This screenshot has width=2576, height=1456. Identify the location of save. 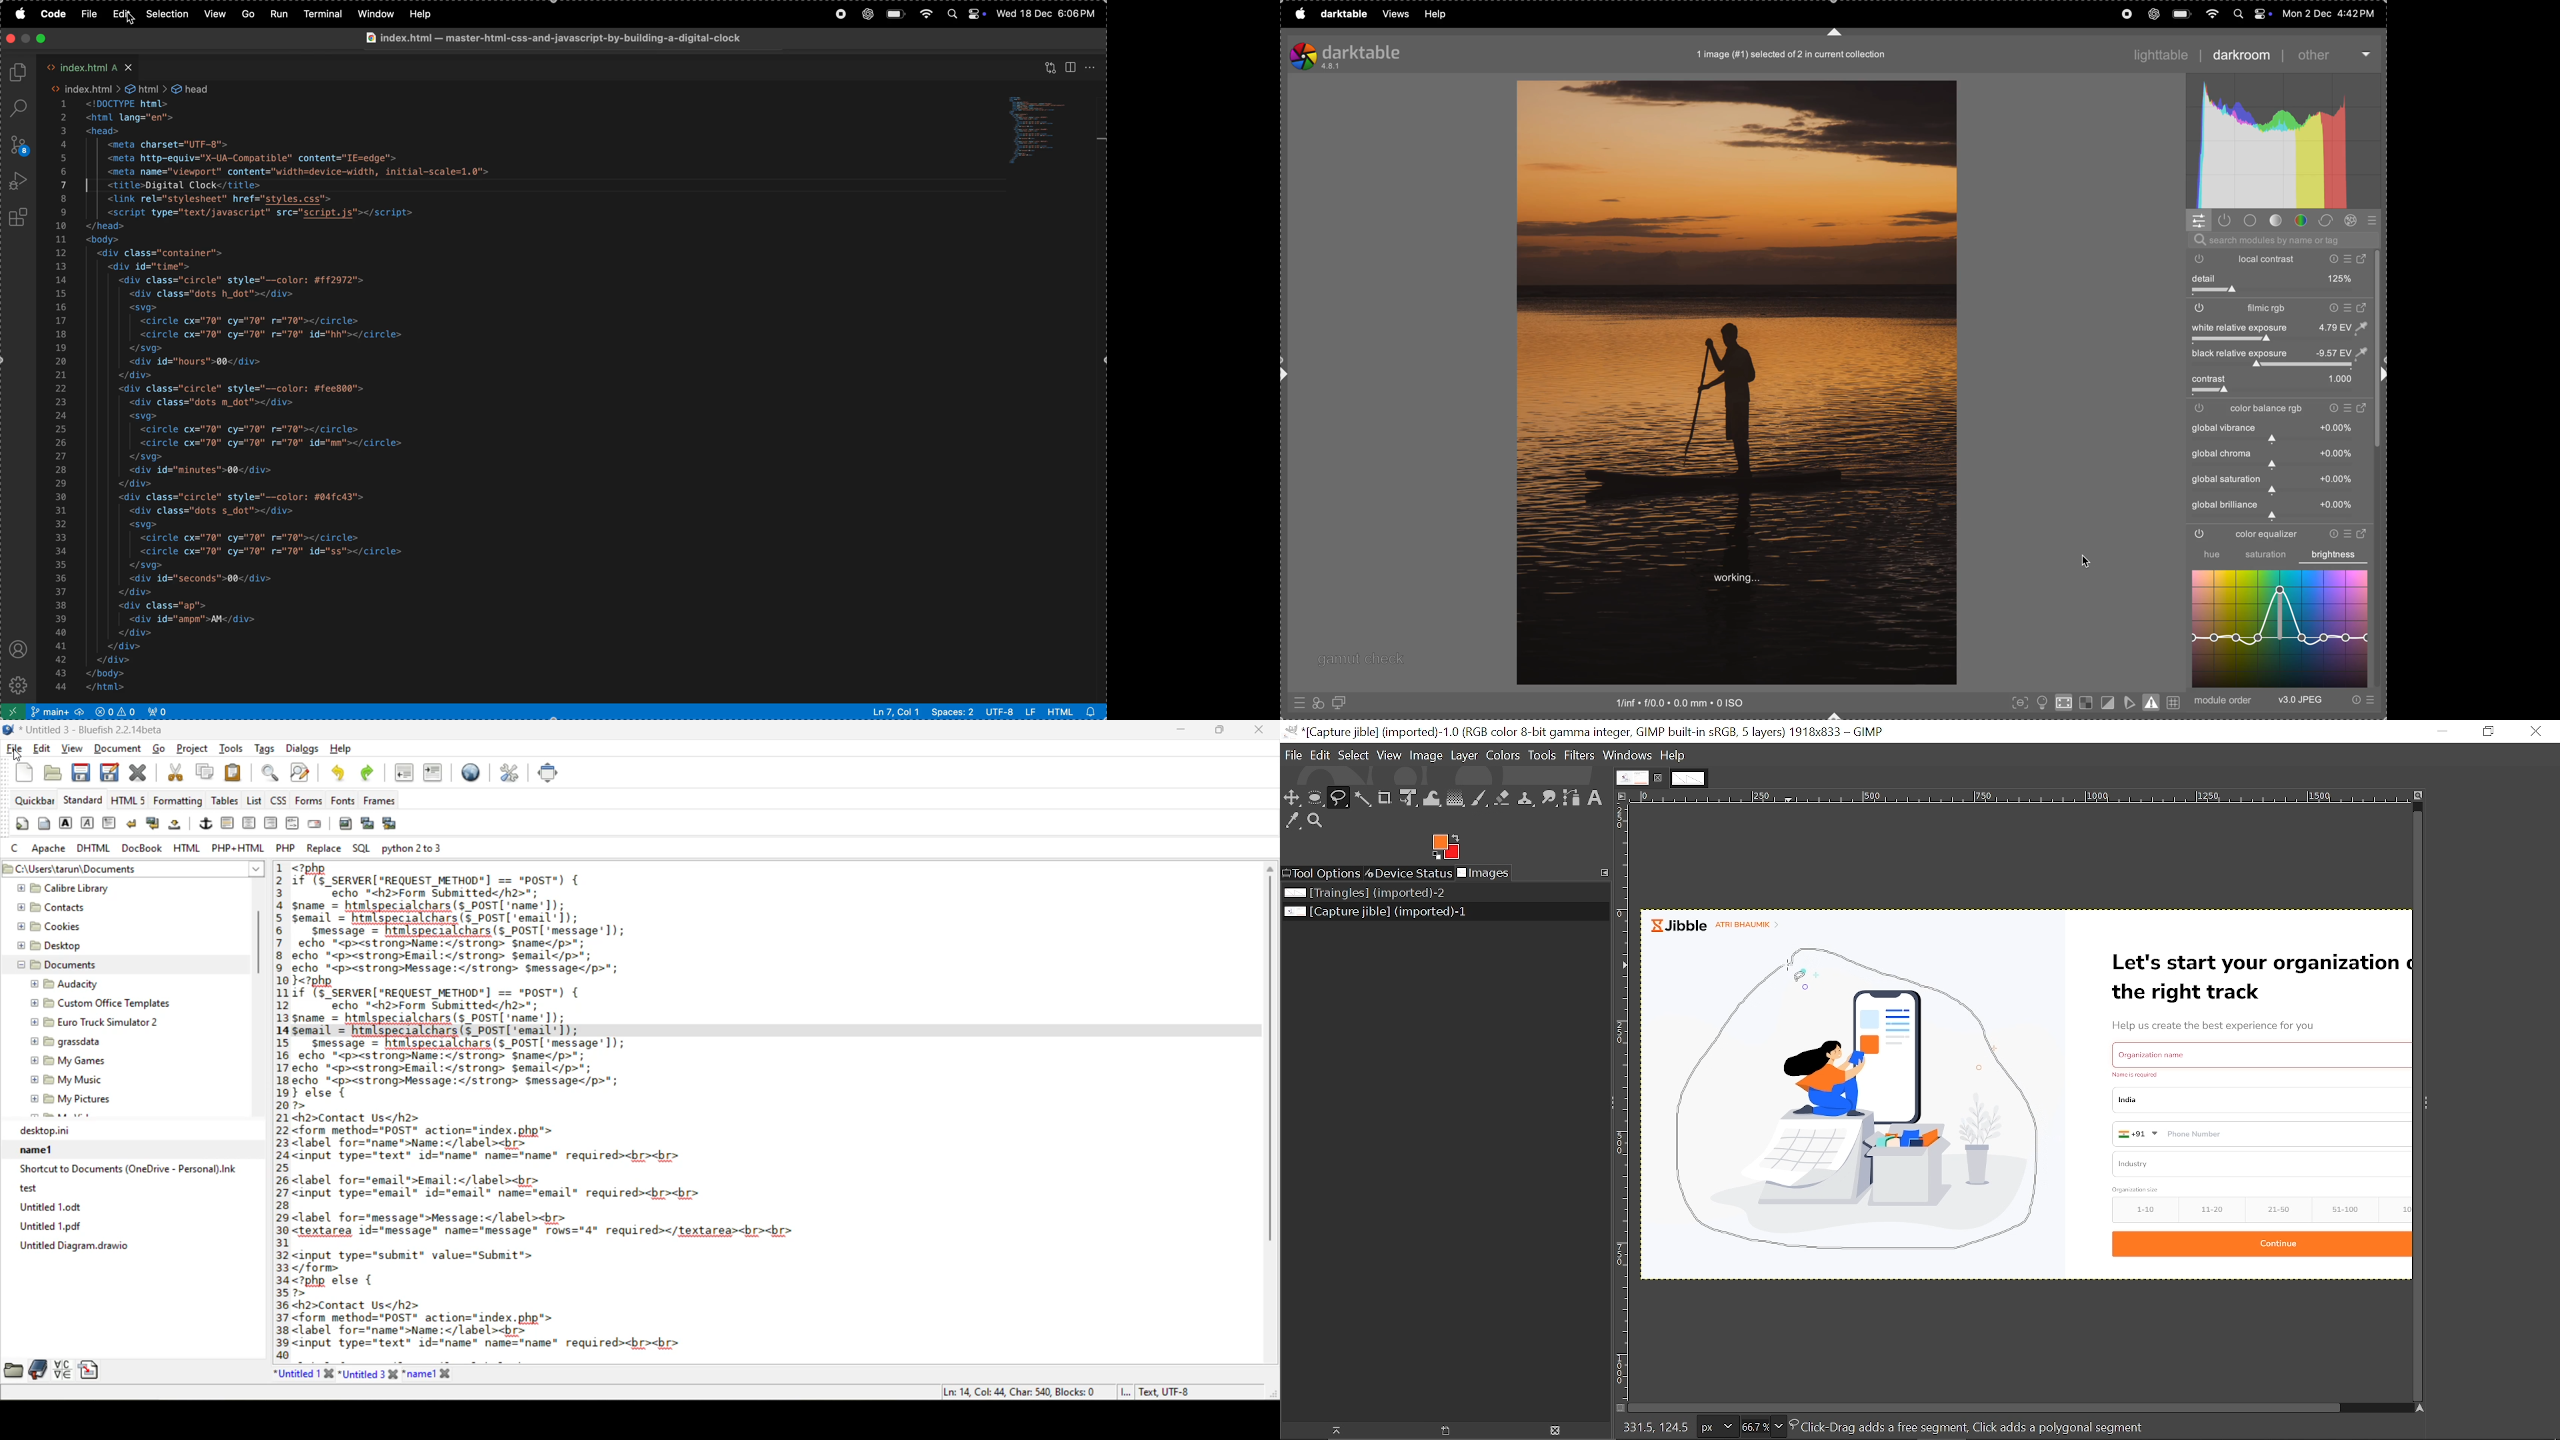
(81, 773).